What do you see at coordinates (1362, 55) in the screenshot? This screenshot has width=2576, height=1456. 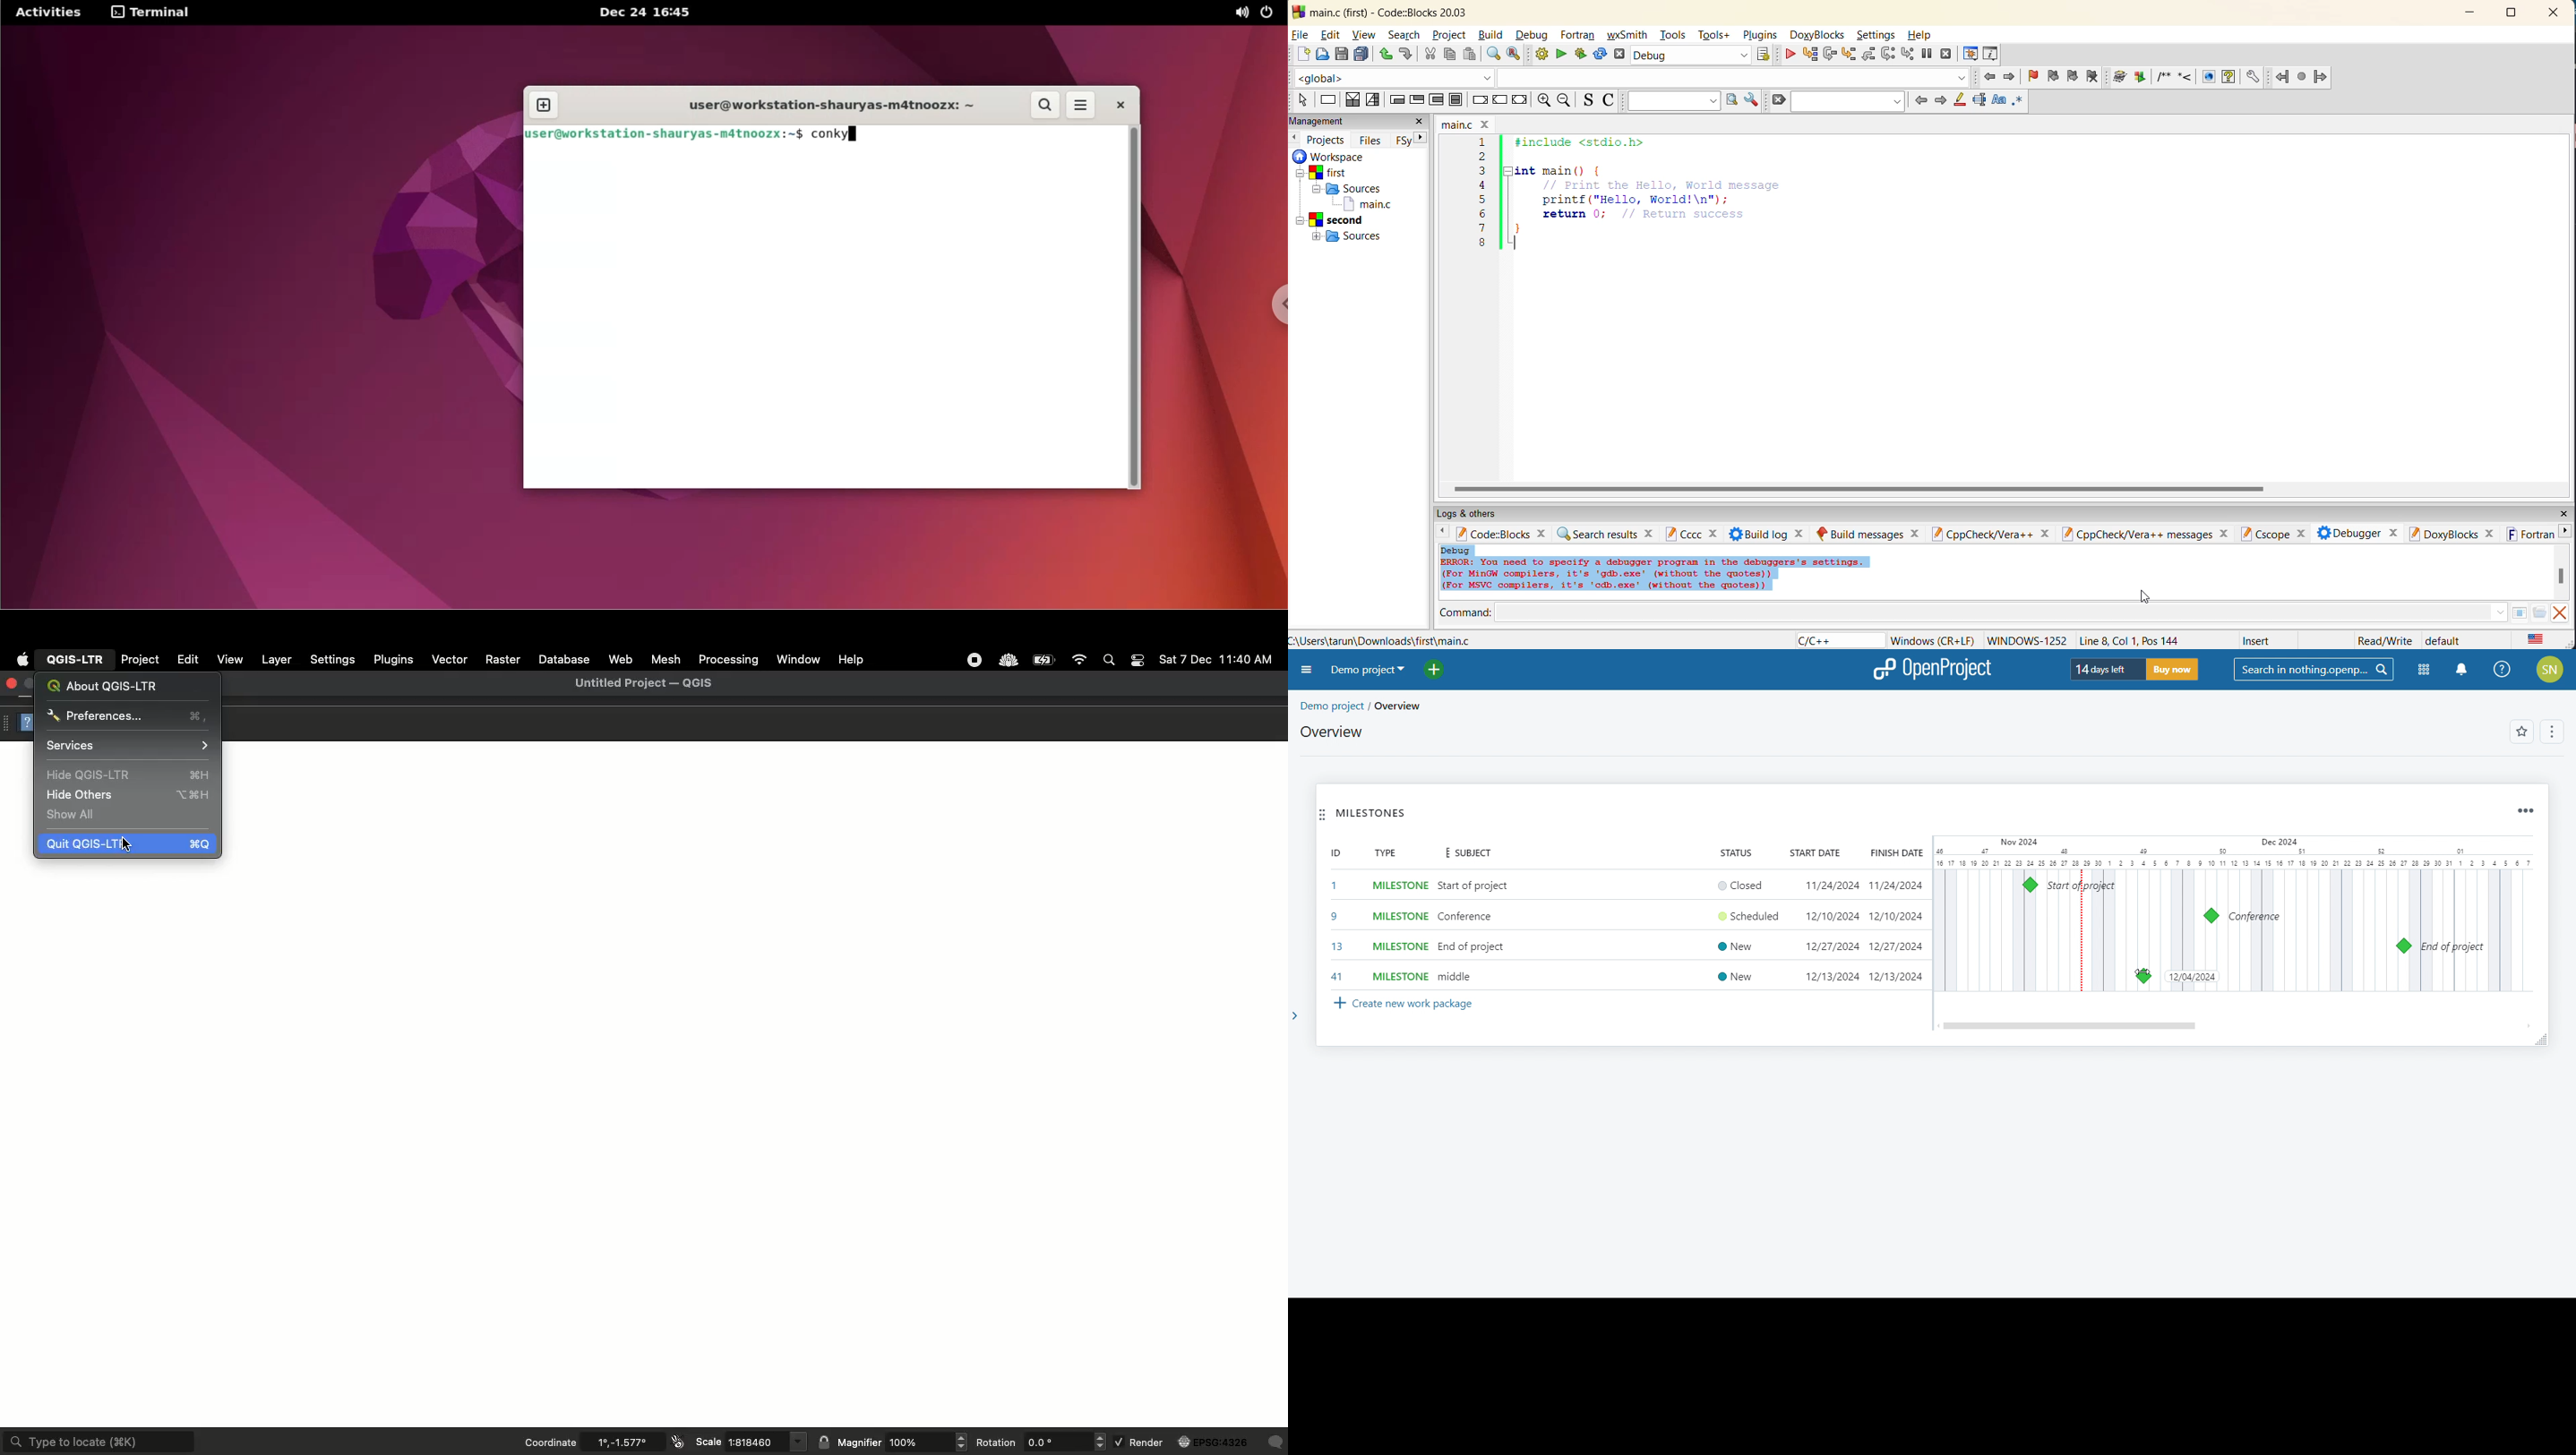 I see `save all` at bounding box center [1362, 55].